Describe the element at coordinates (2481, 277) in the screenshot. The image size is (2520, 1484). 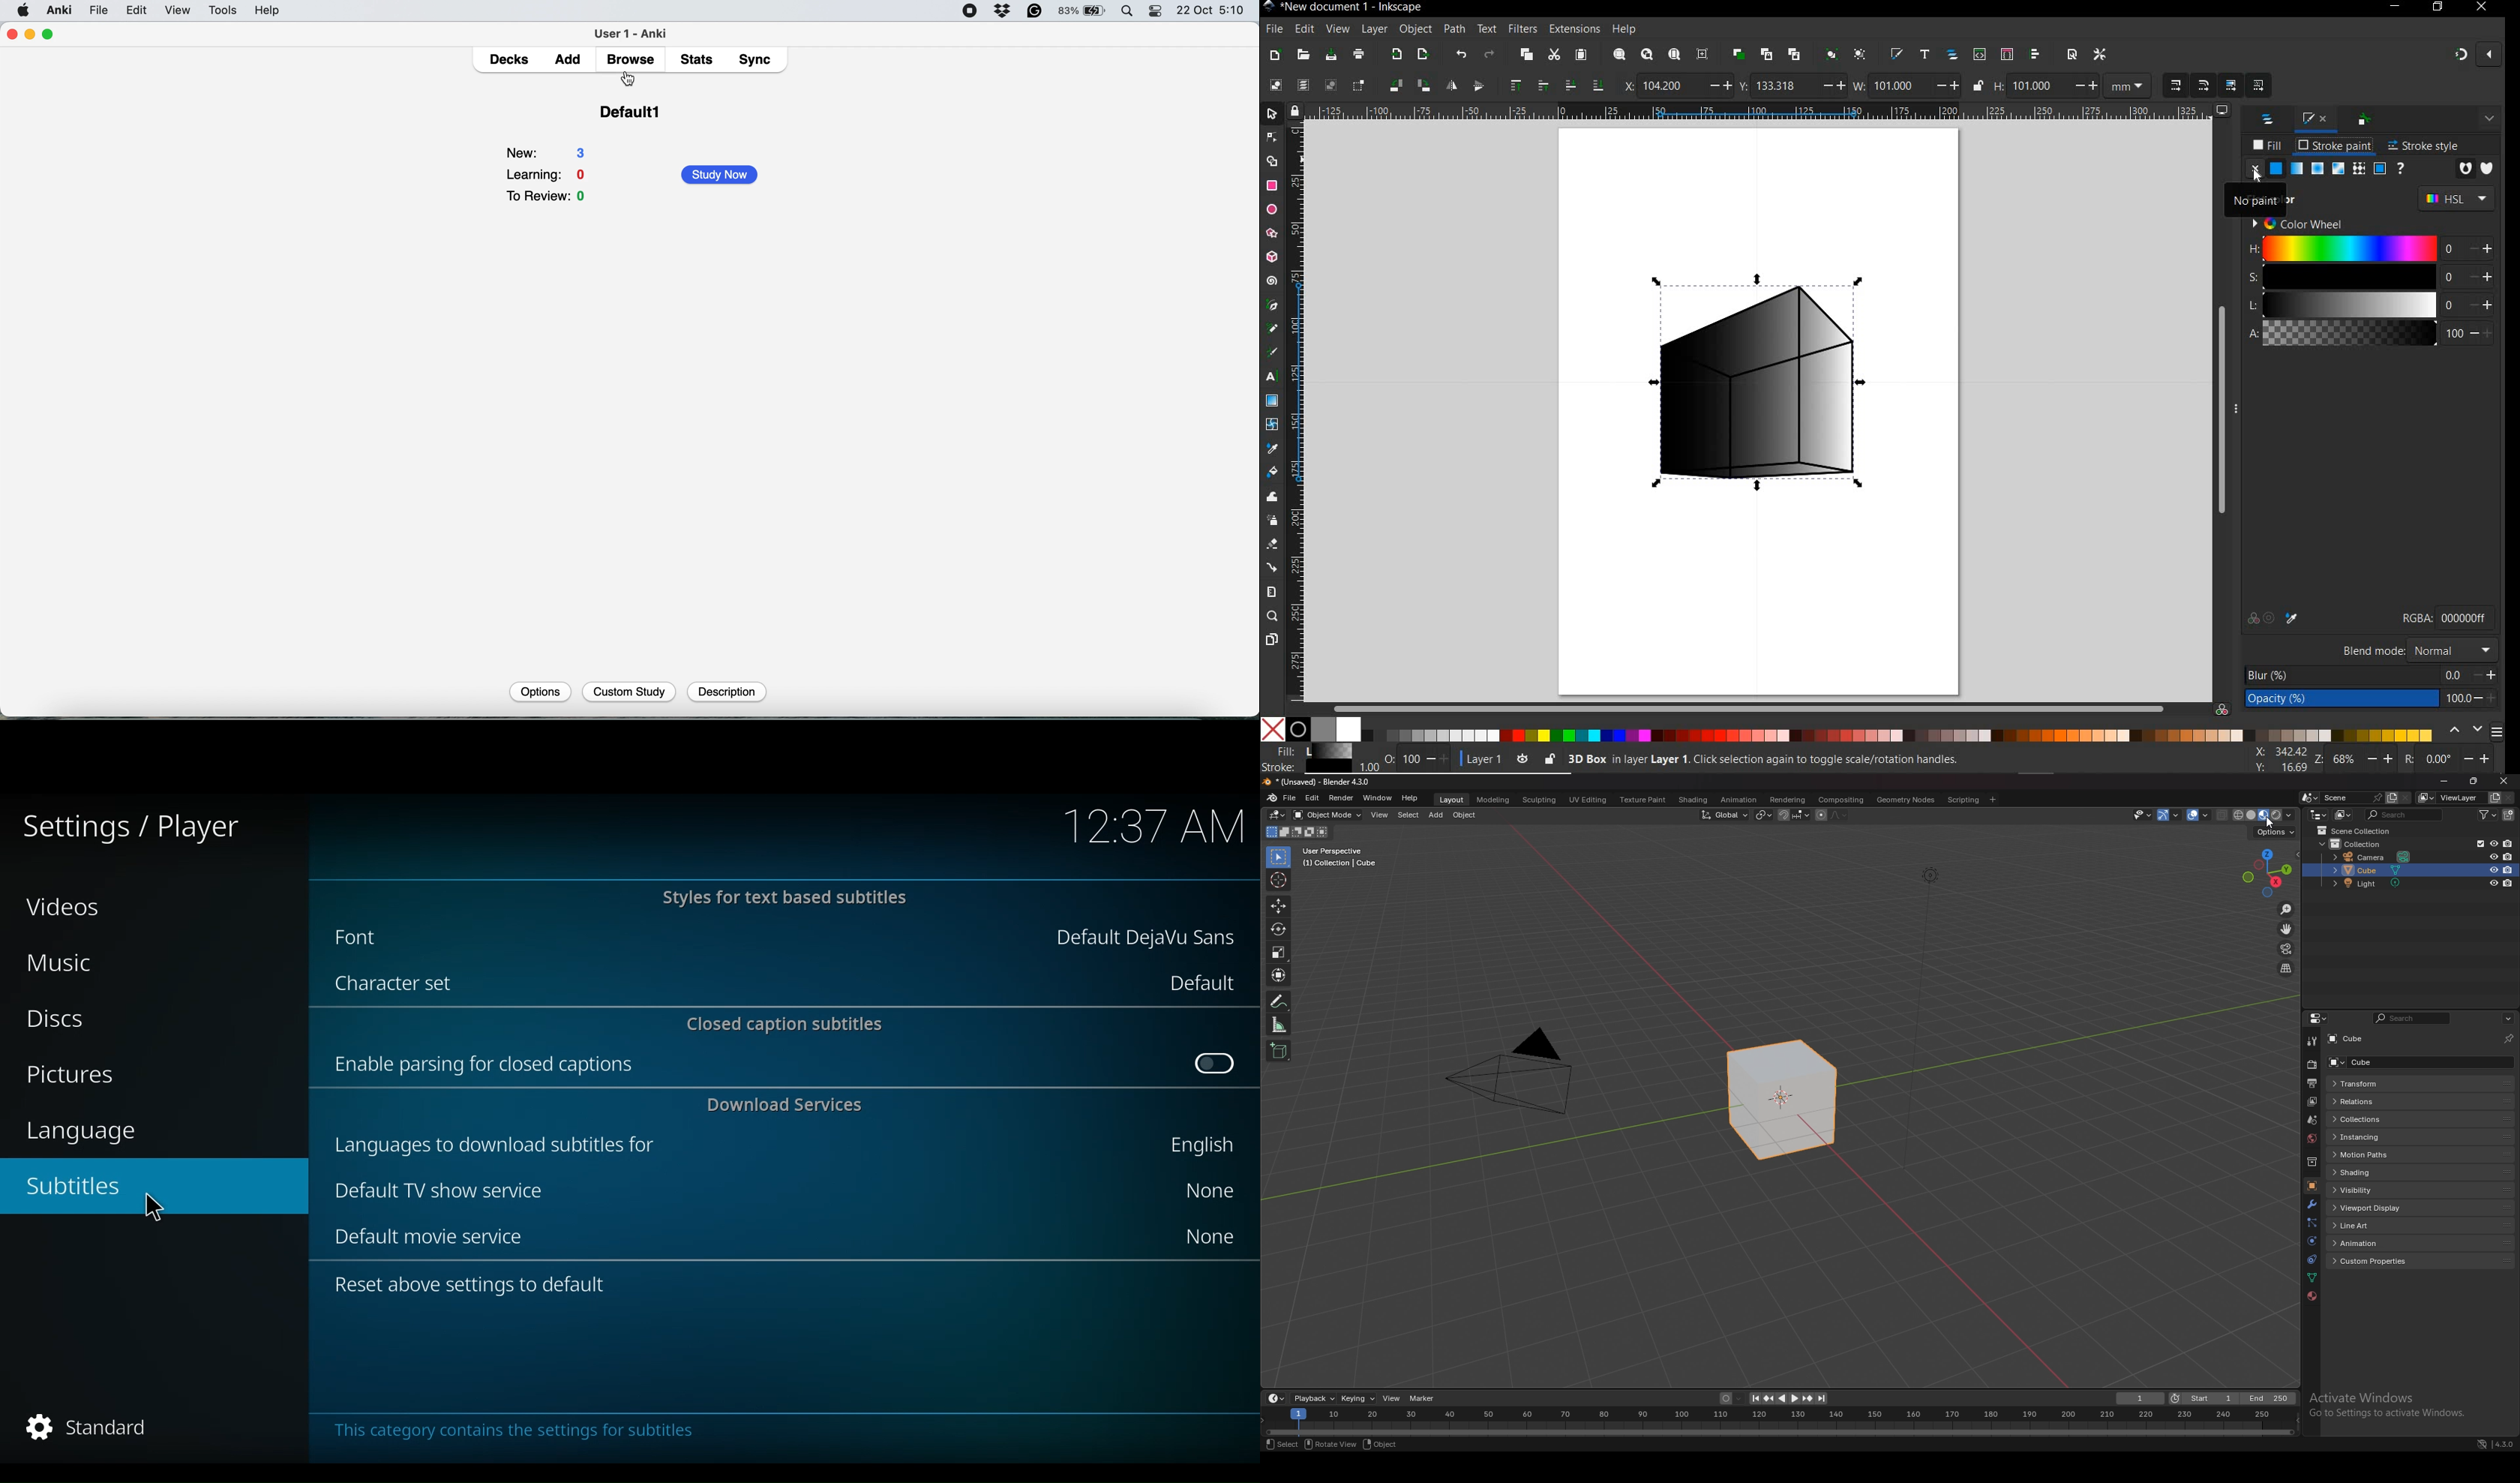
I see `increase/decrease` at that location.